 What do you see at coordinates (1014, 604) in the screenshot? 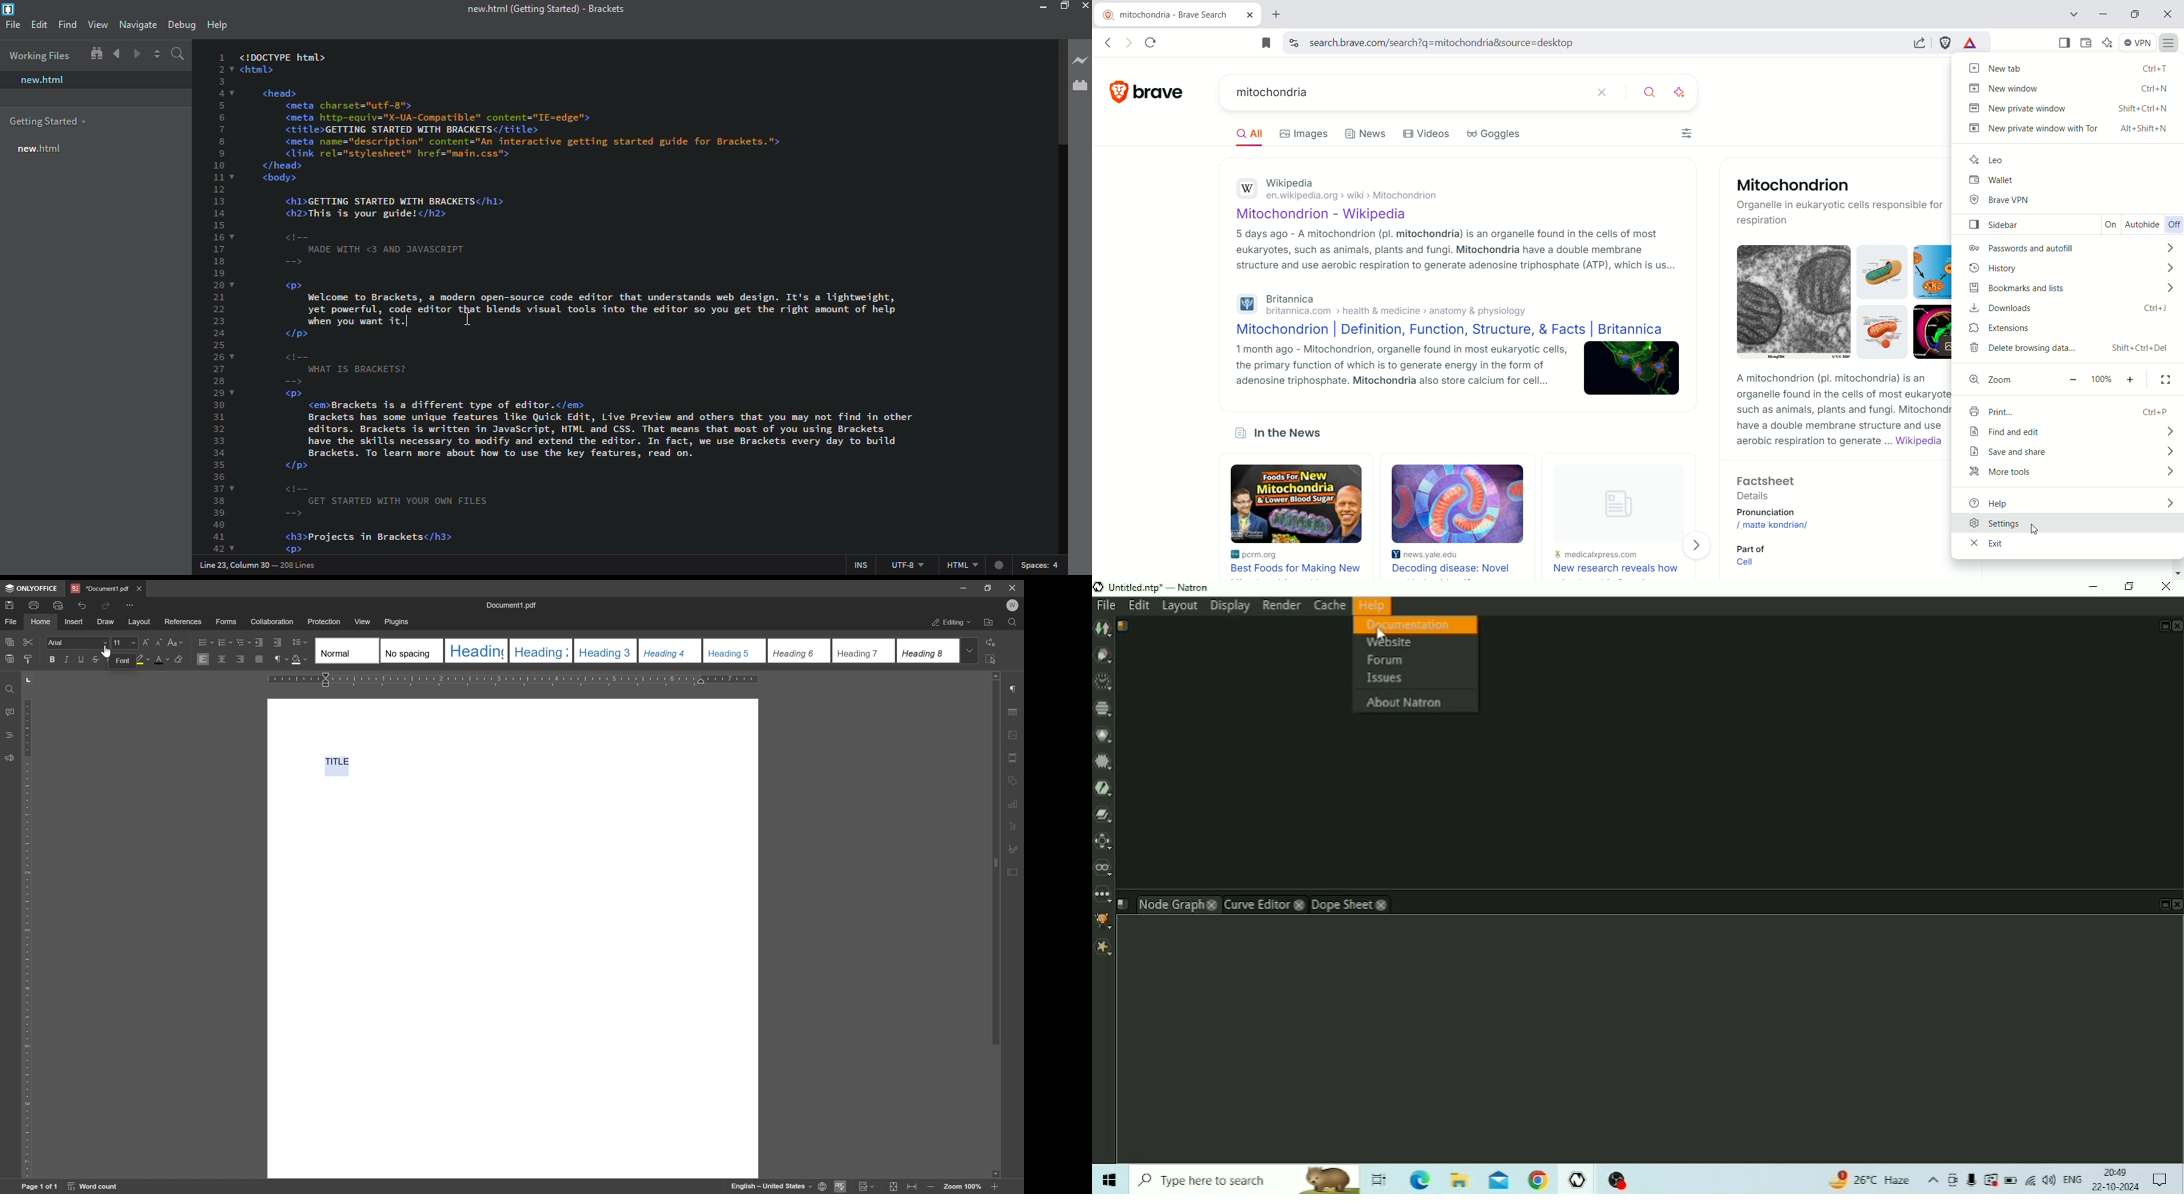
I see `w` at bounding box center [1014, 604].